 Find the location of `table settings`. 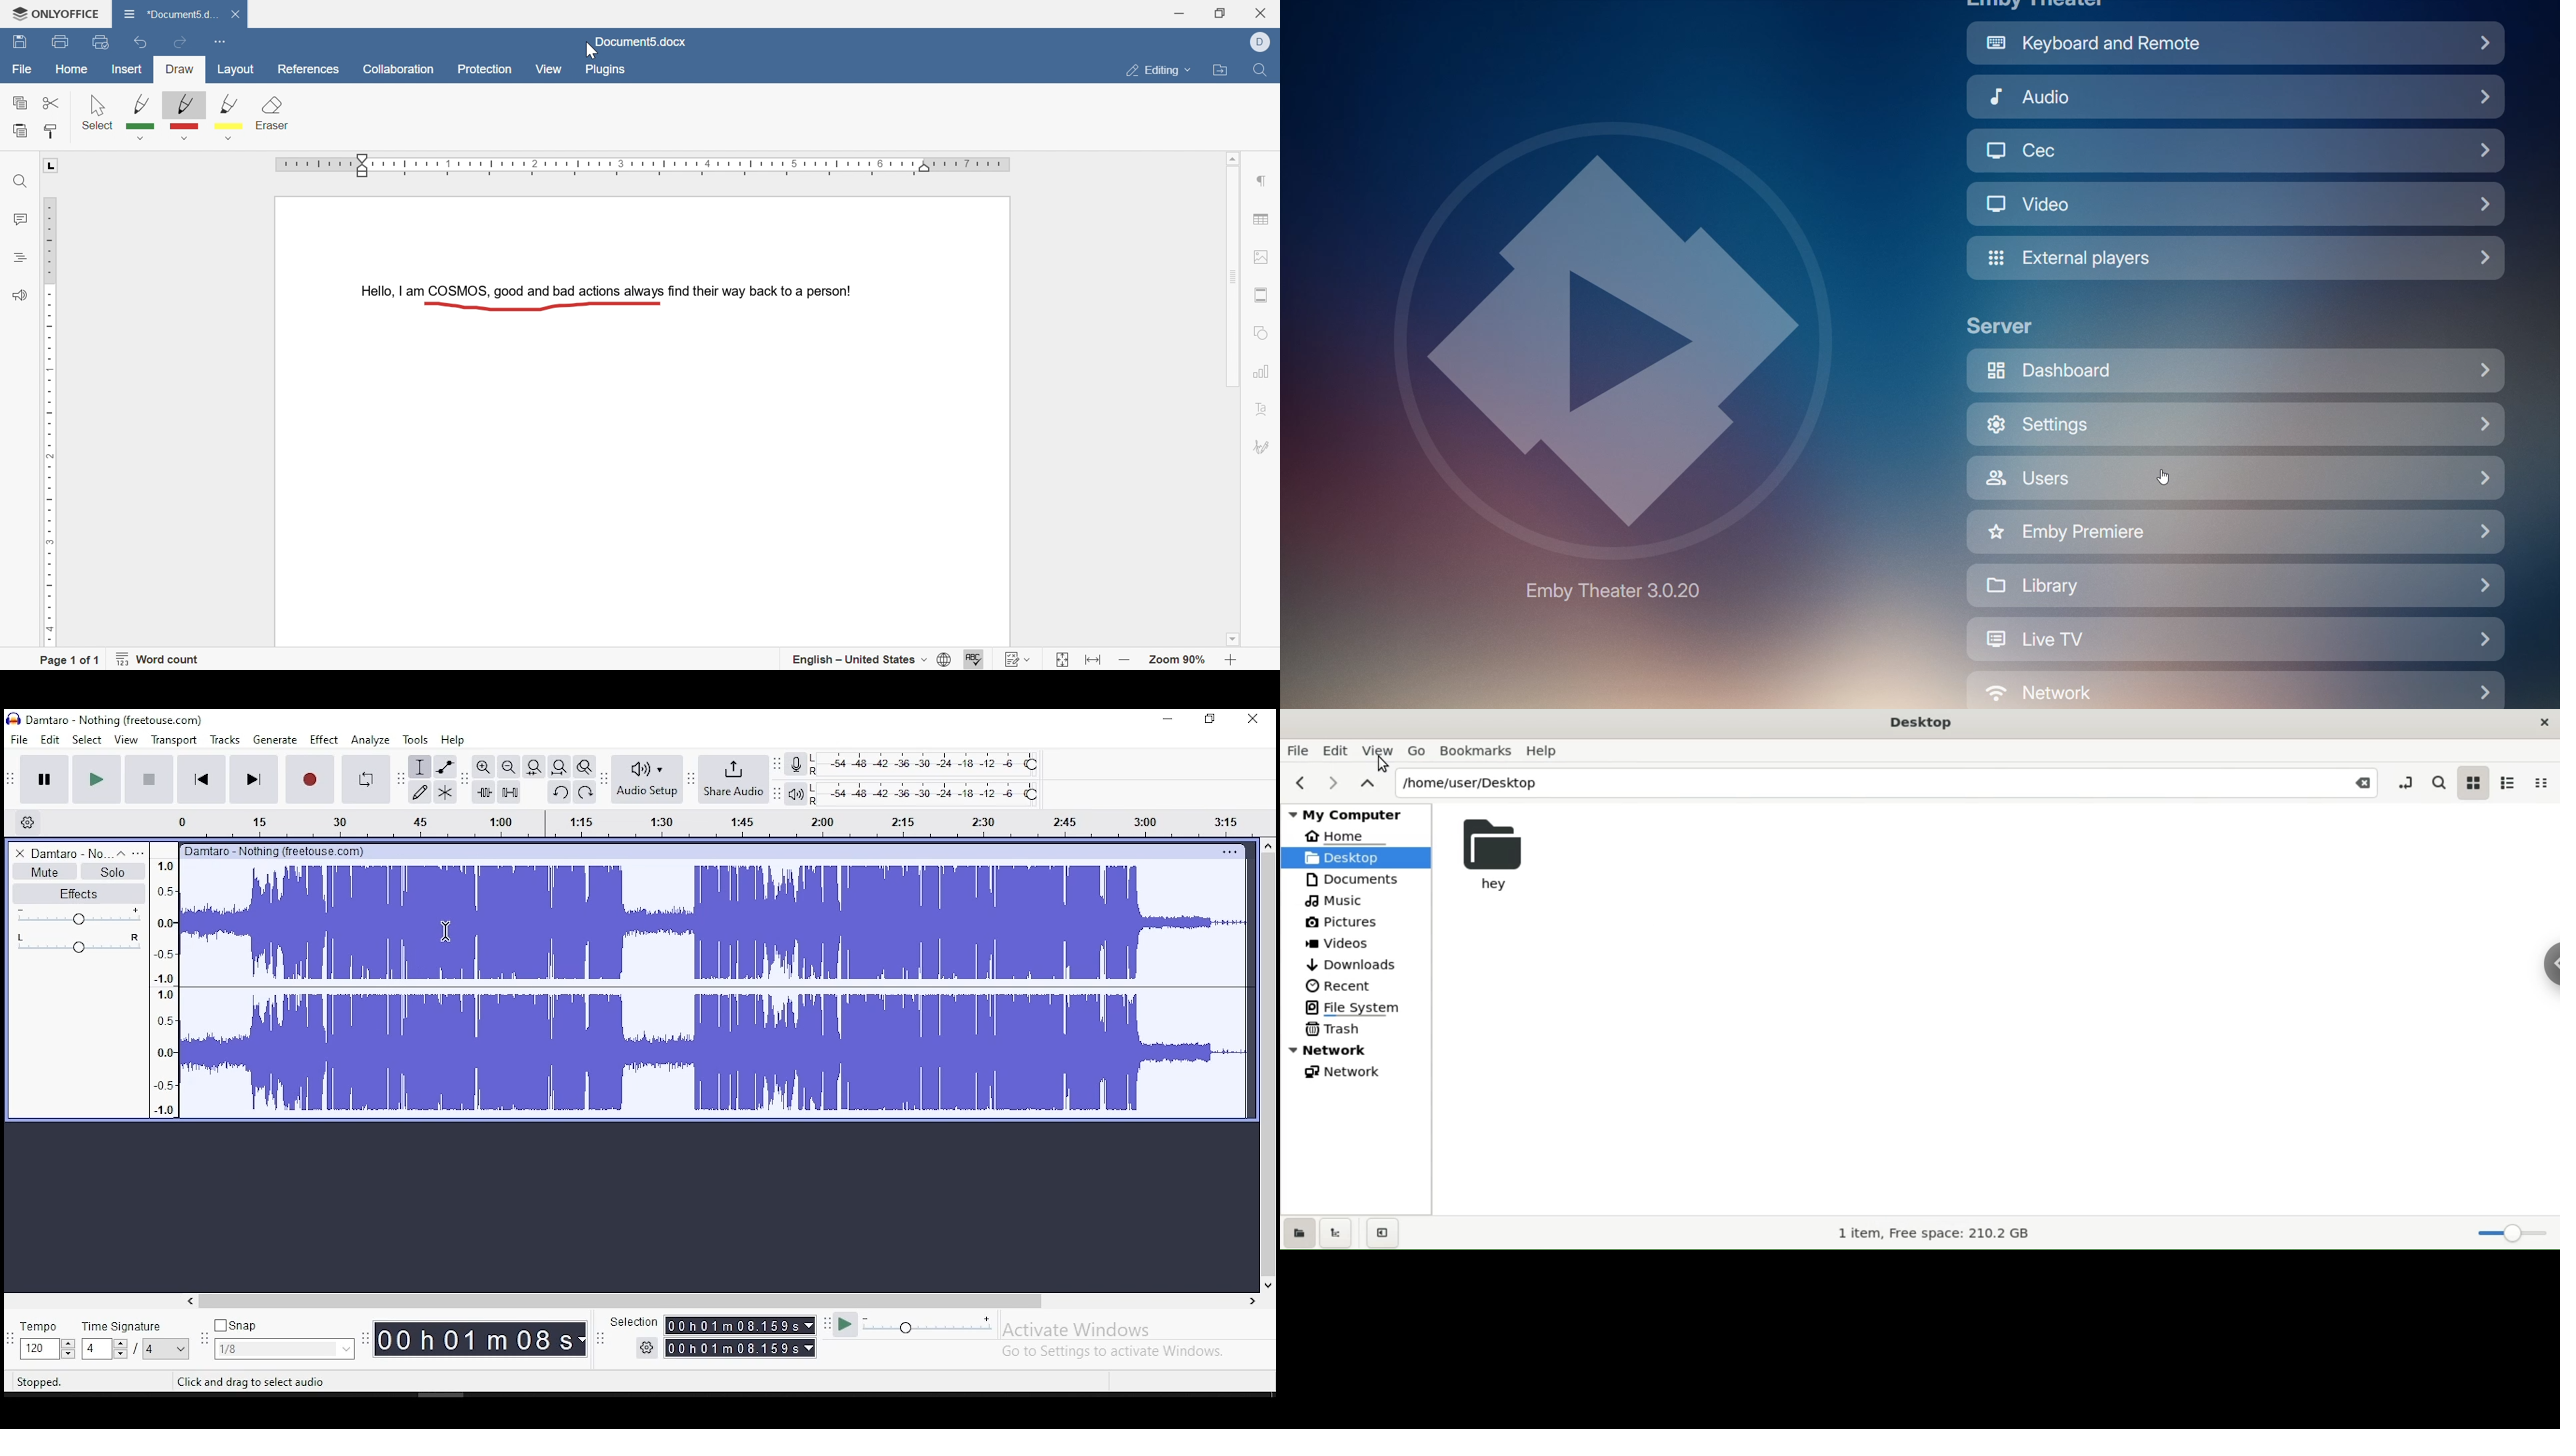

table settings is located at coordinates (1263, 221).